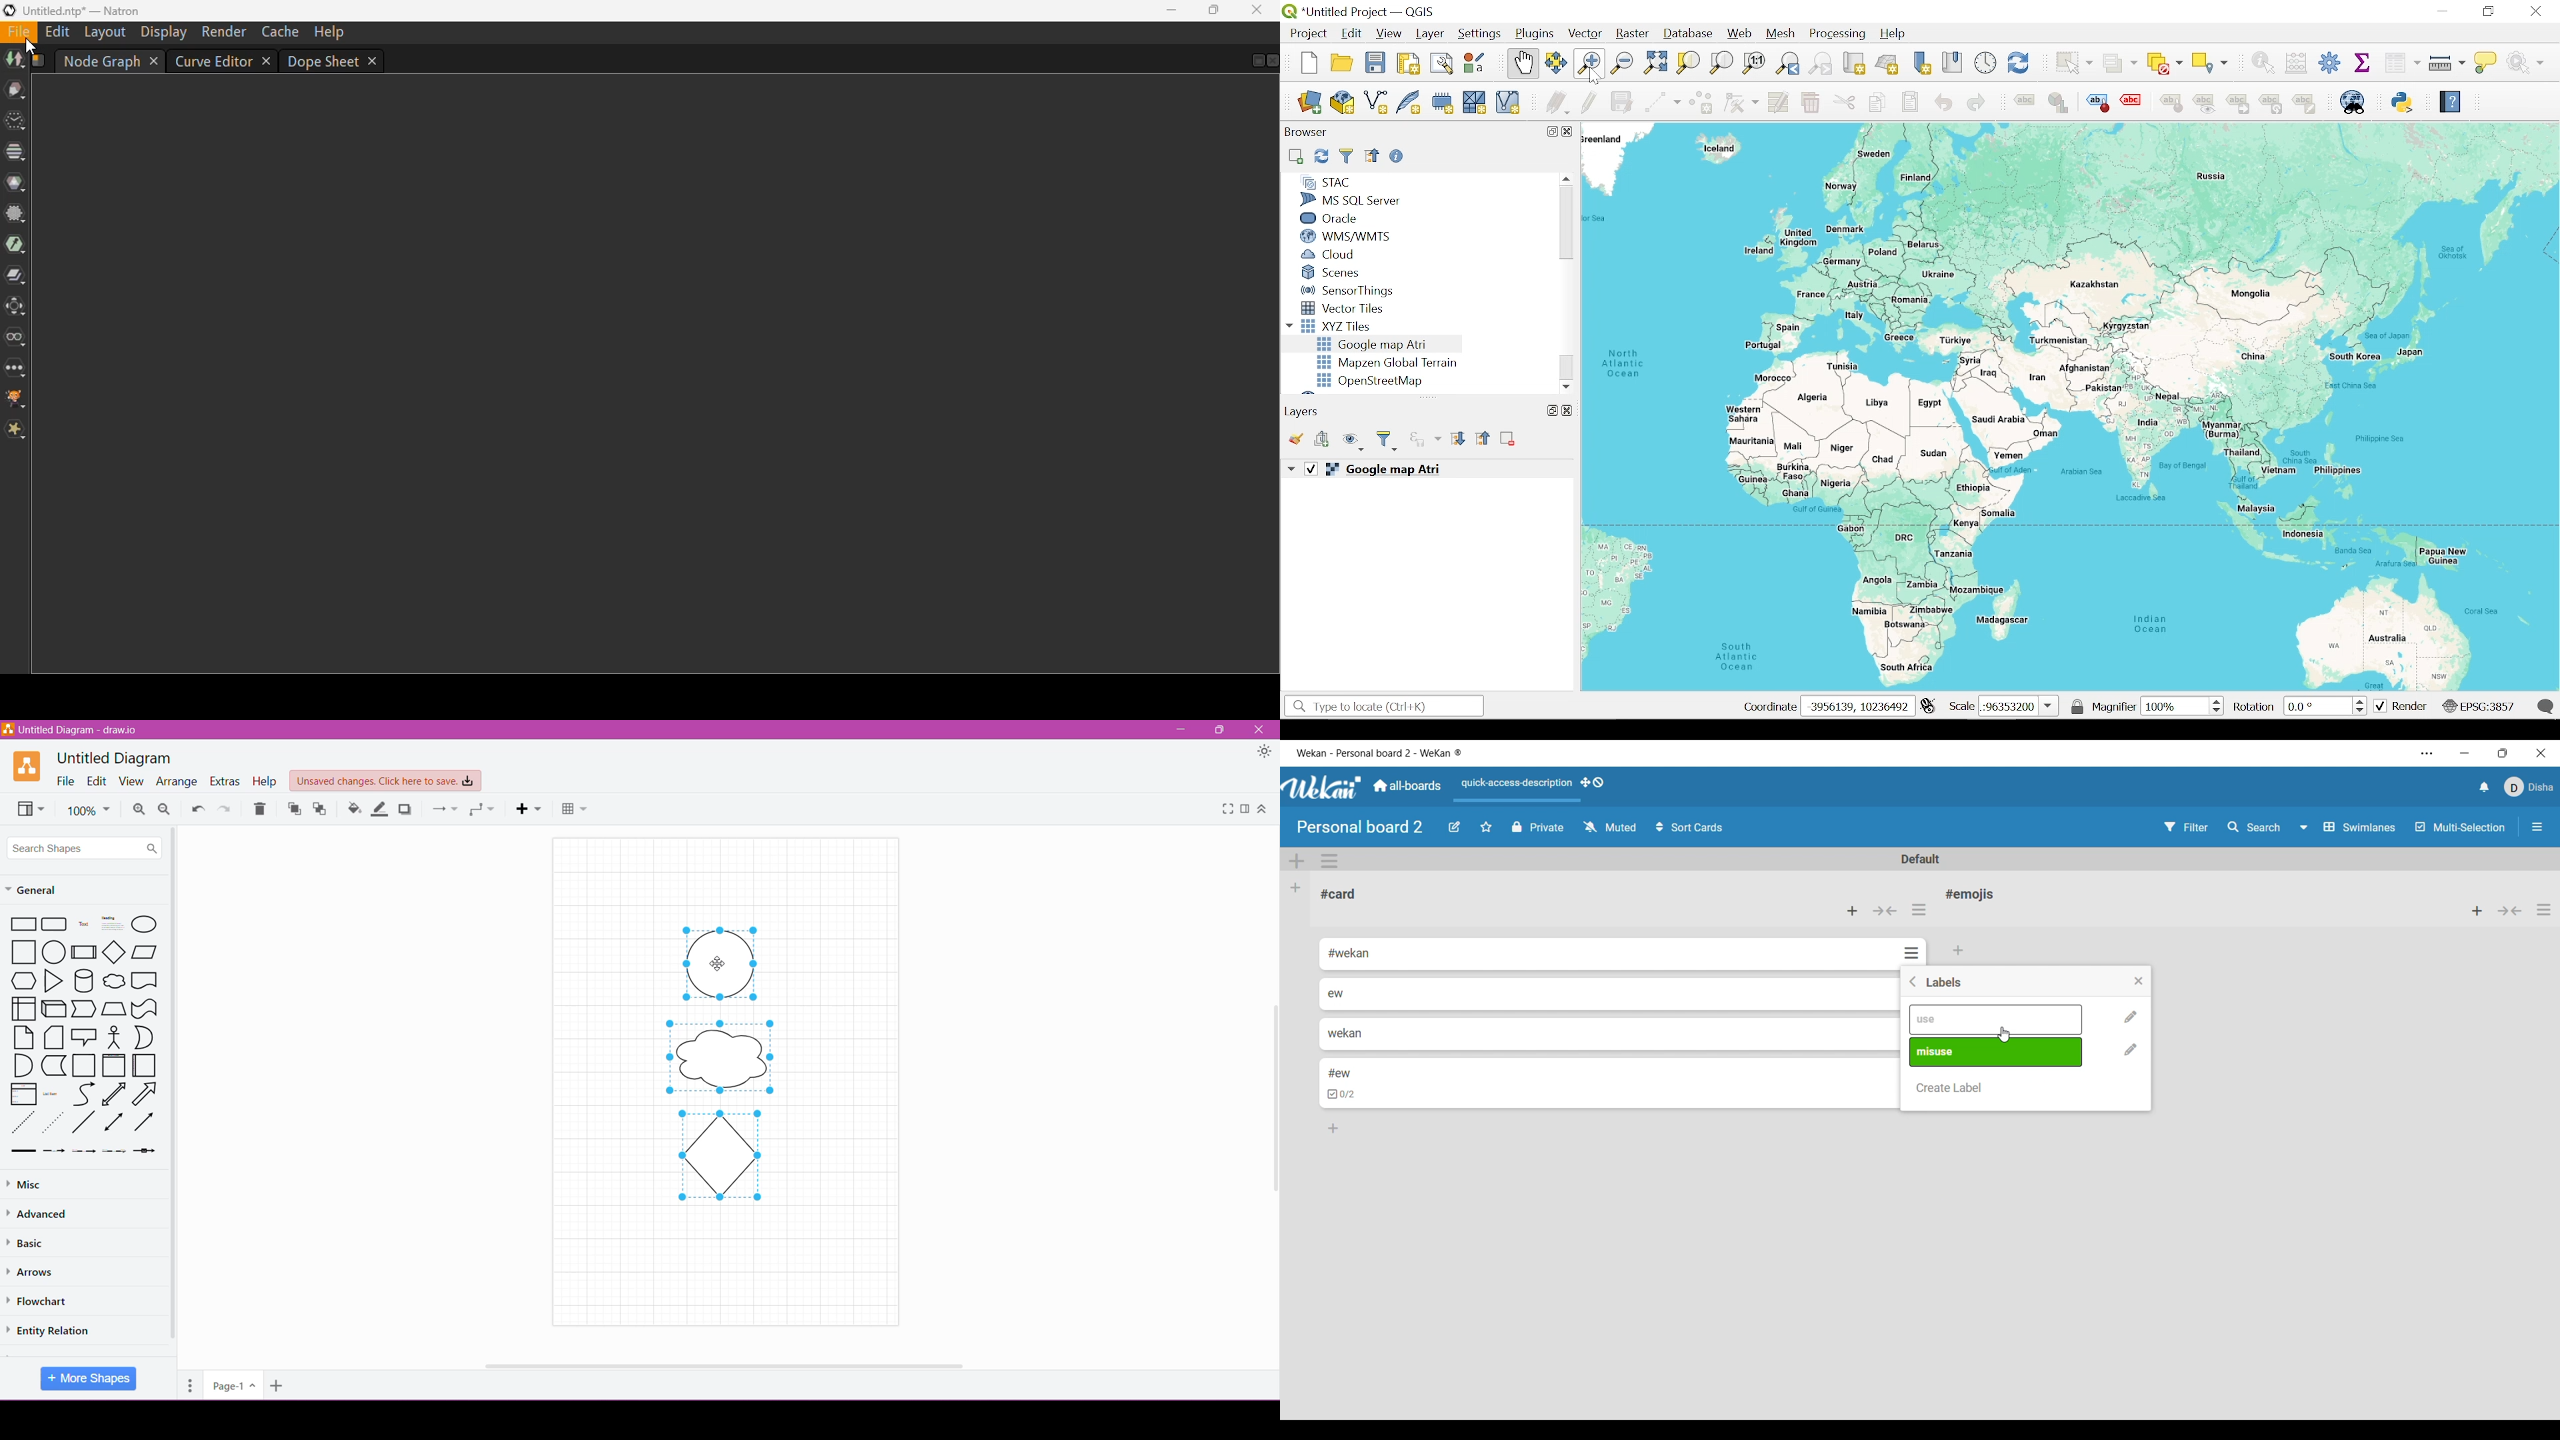  I want to click on cursor, so click(1594, 79).